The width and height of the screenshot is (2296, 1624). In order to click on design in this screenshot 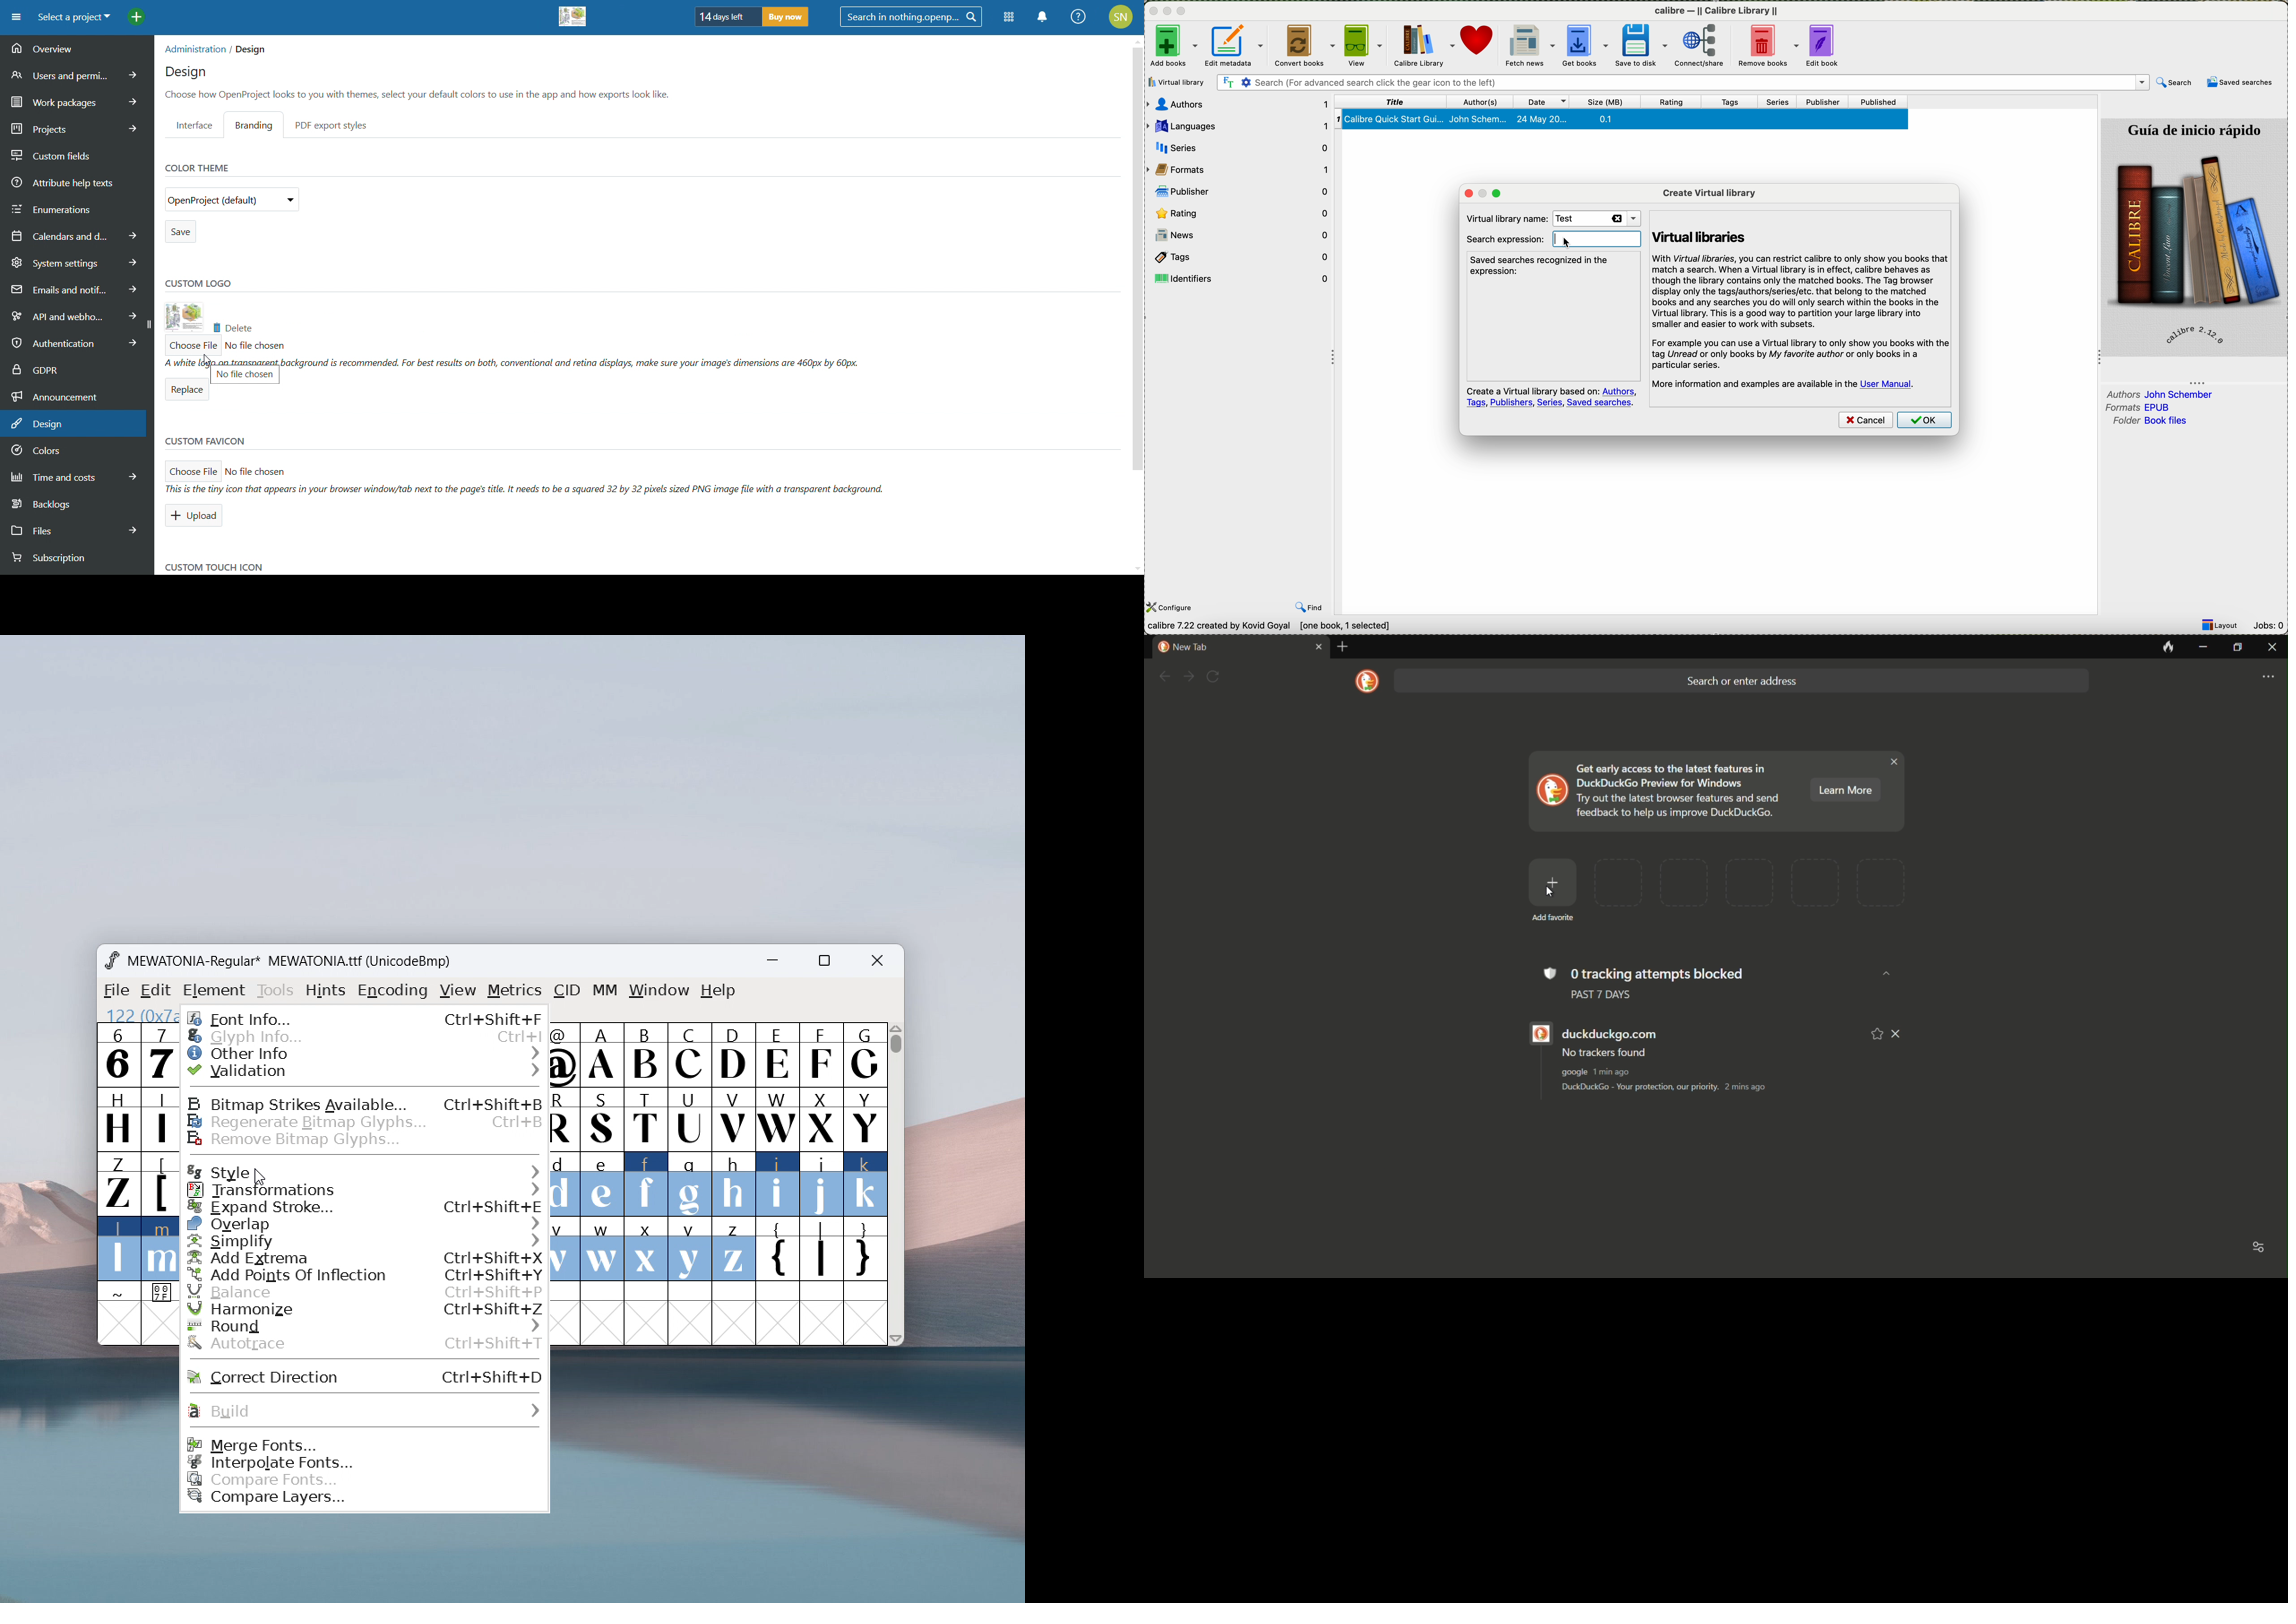, I will do `click(186, 73)`.